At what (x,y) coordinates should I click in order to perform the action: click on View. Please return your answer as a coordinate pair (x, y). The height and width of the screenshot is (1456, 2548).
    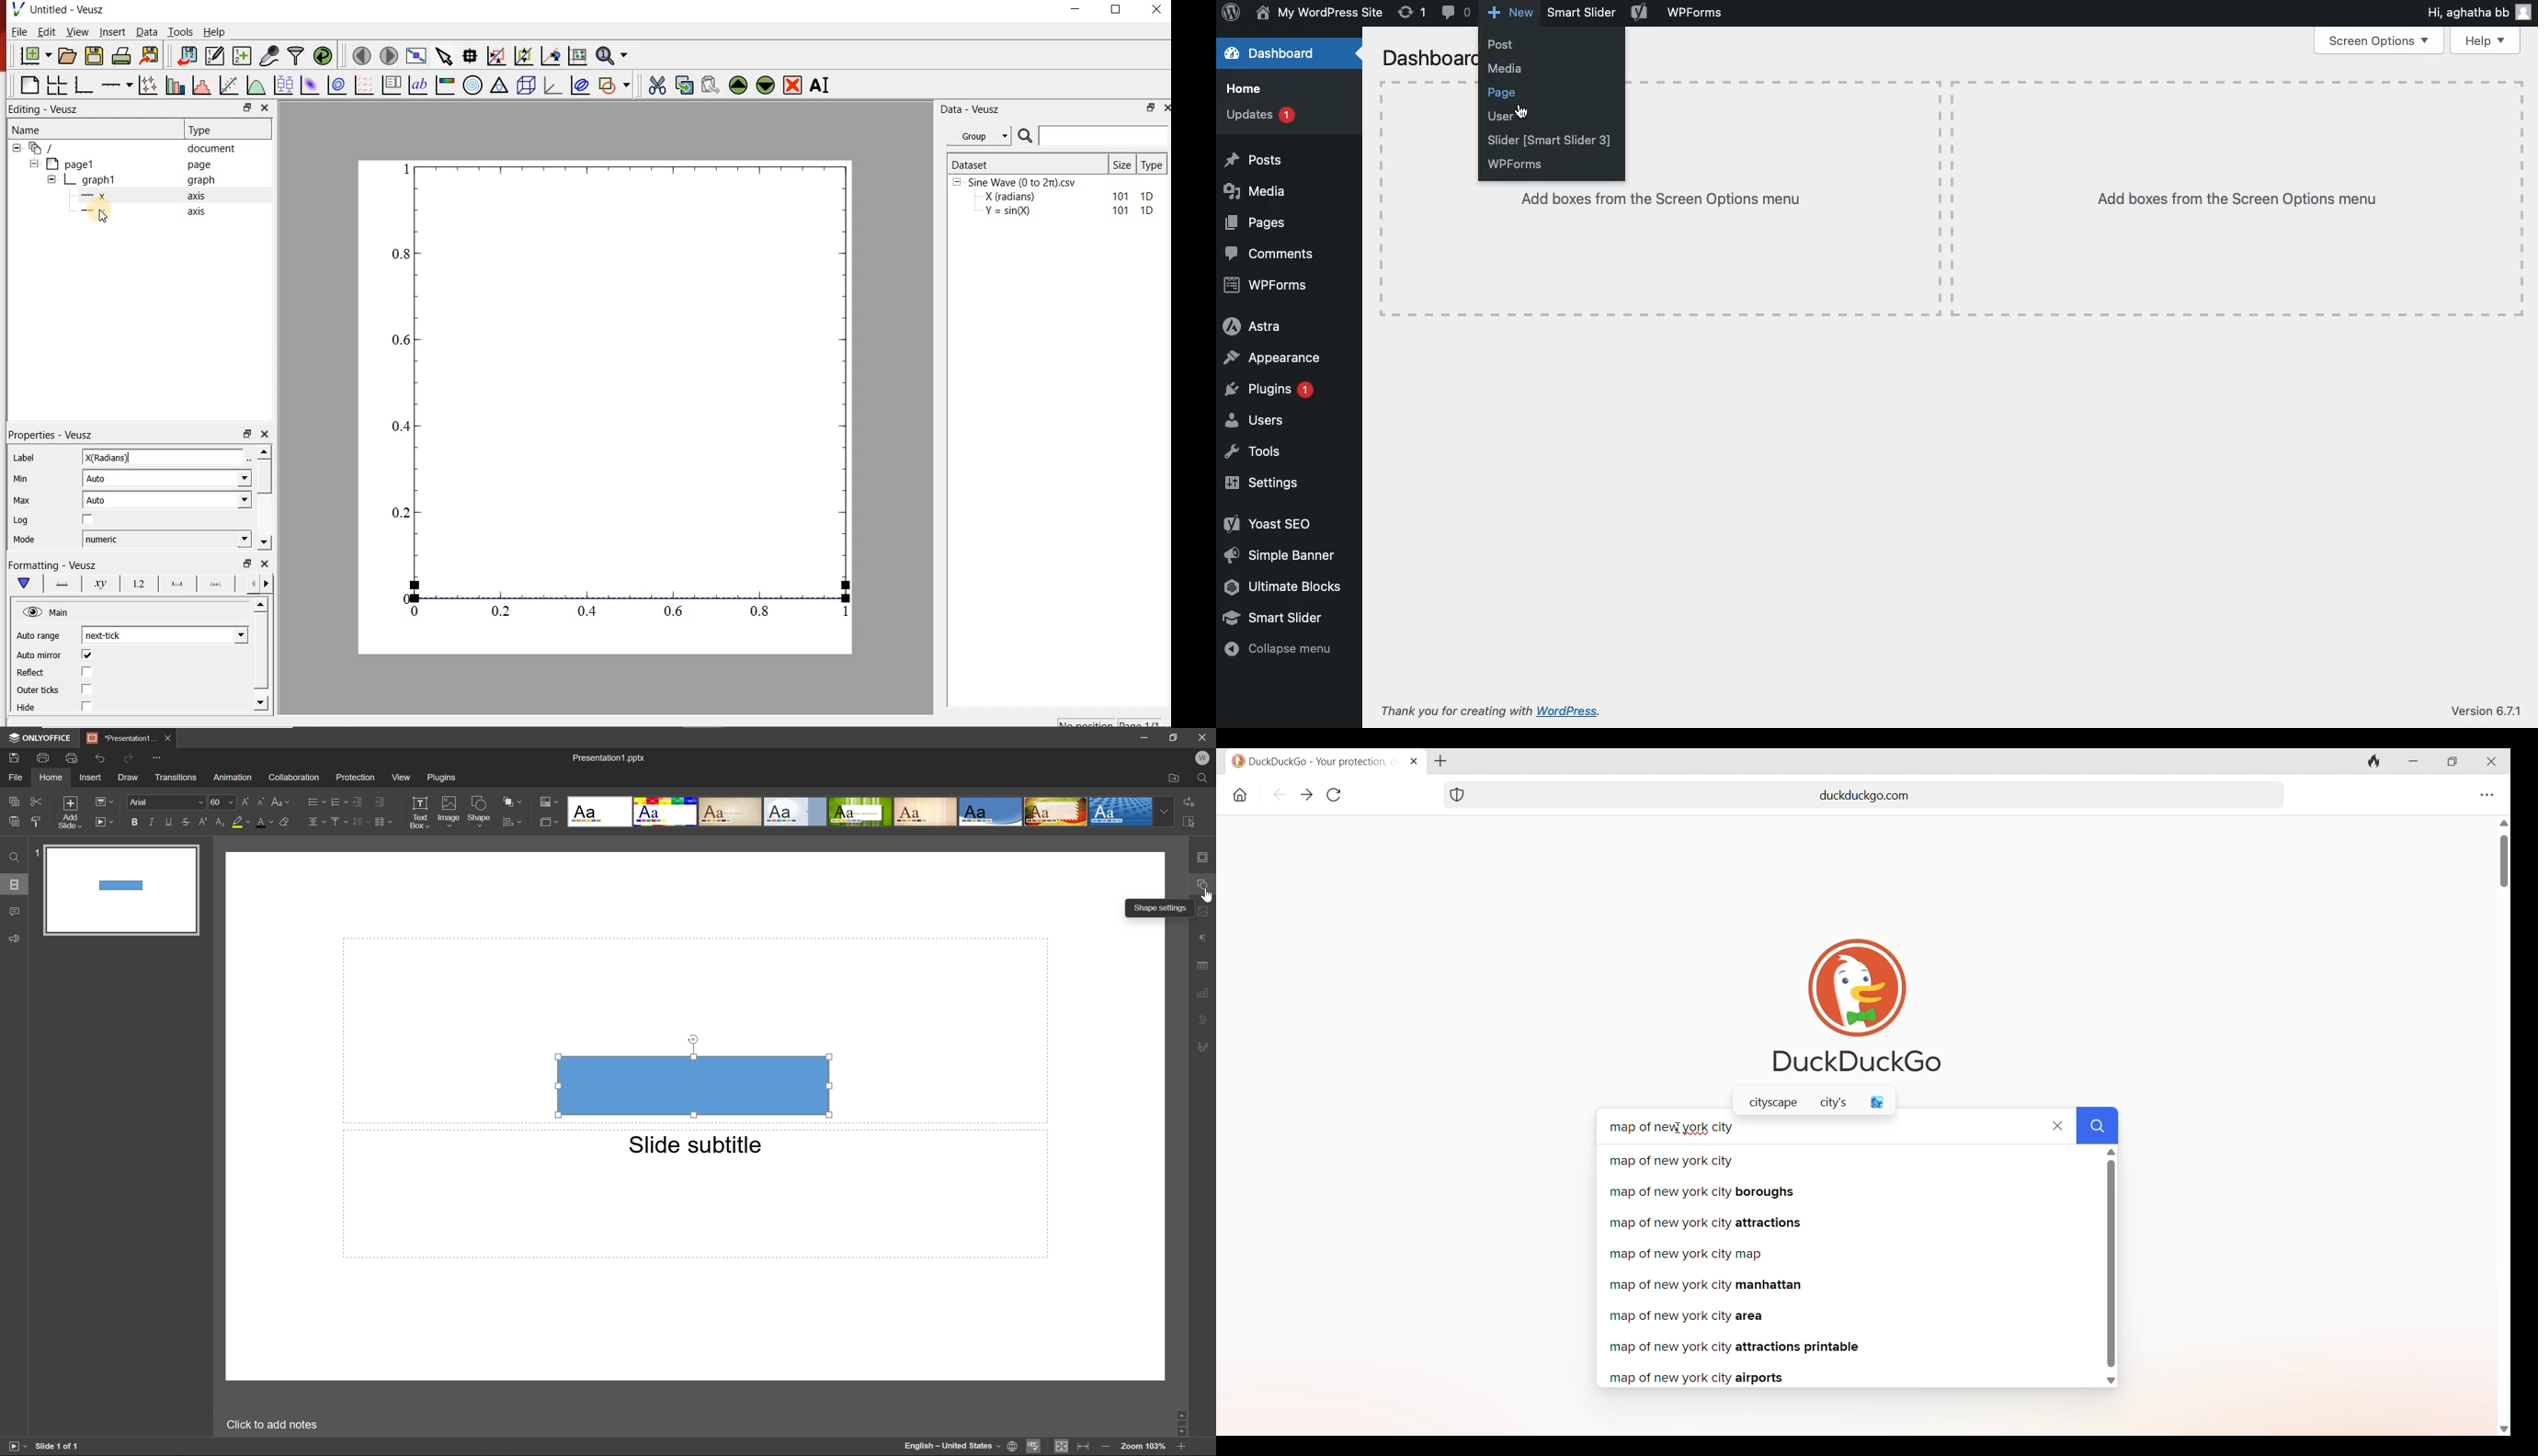
    Looking at the image, I should click on (400, 776).